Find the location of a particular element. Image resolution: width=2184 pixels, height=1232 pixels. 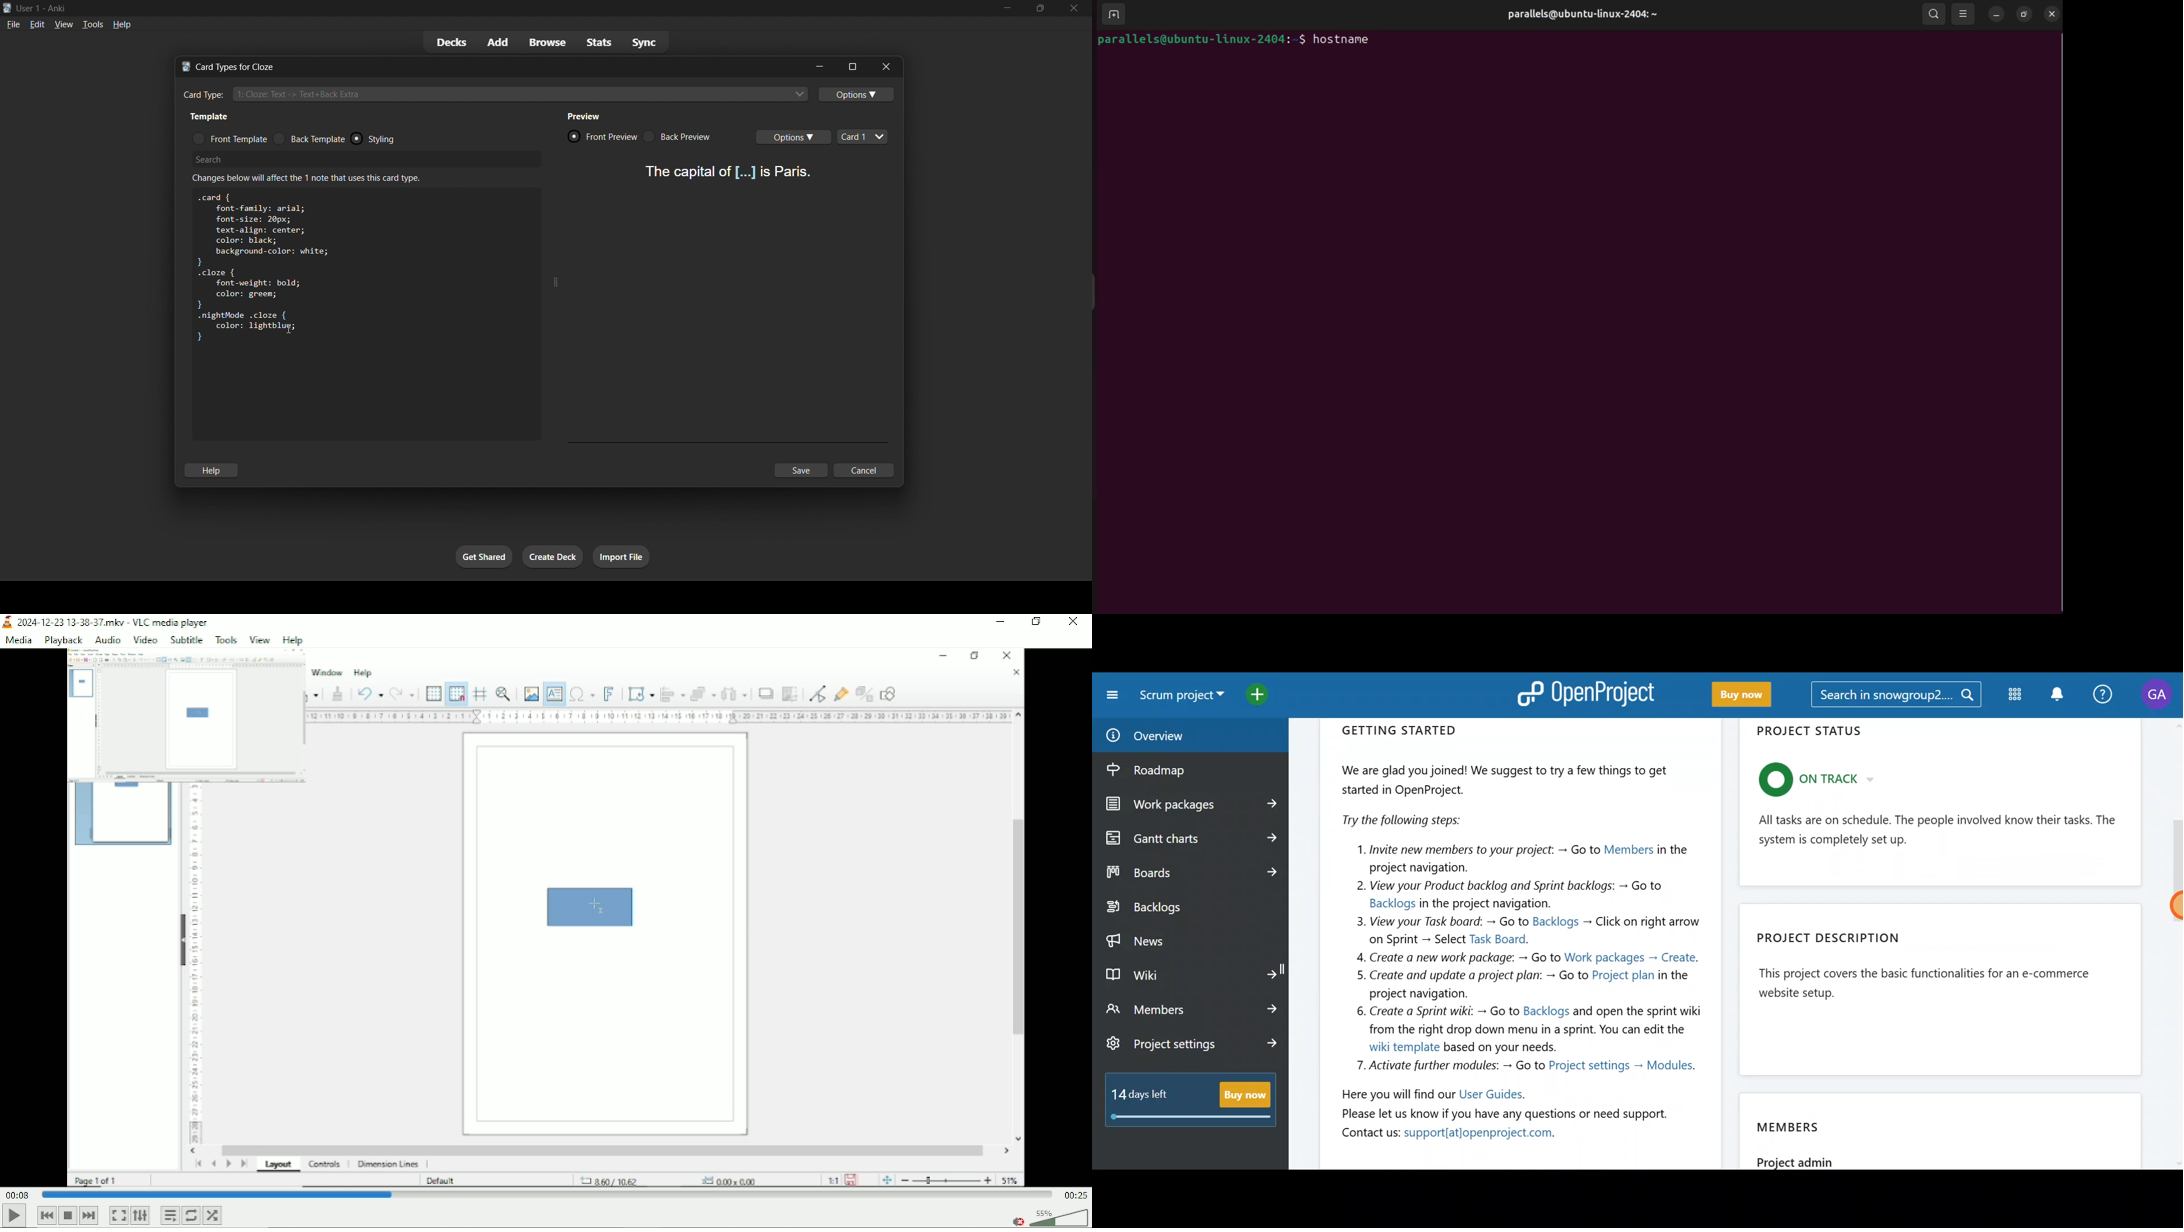

Project settings is located at coordinates (1193, 1046).